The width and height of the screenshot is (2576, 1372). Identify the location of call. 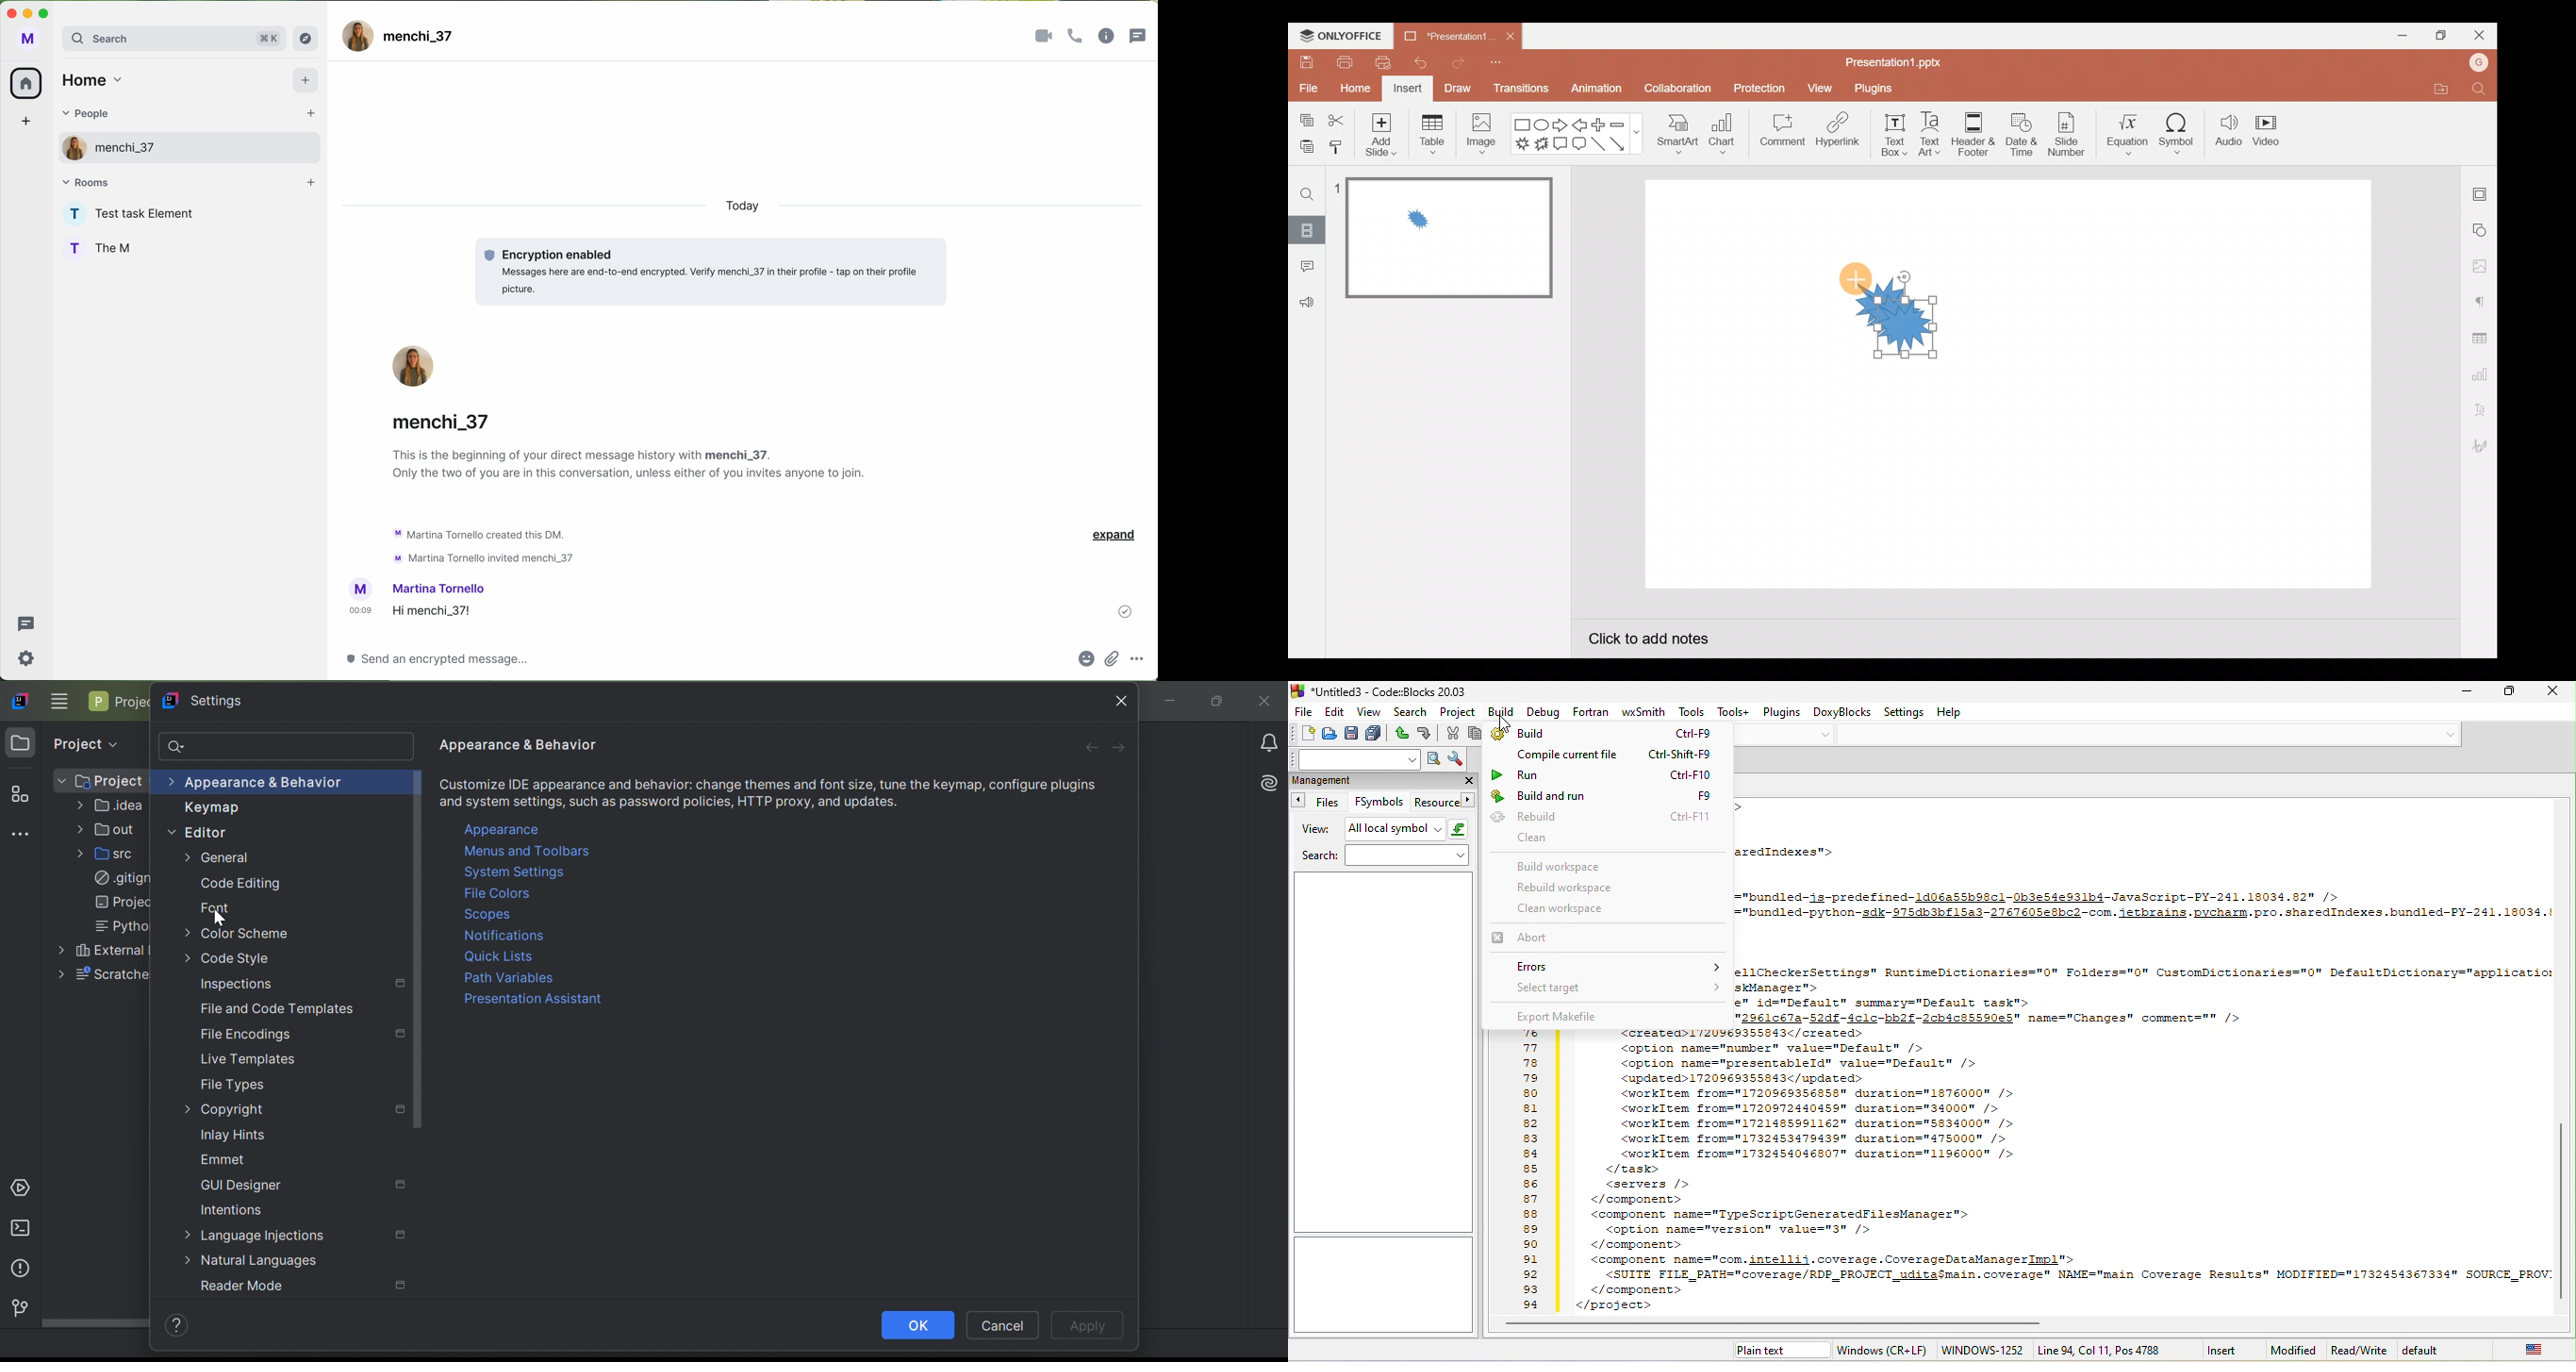
(1078, 37).